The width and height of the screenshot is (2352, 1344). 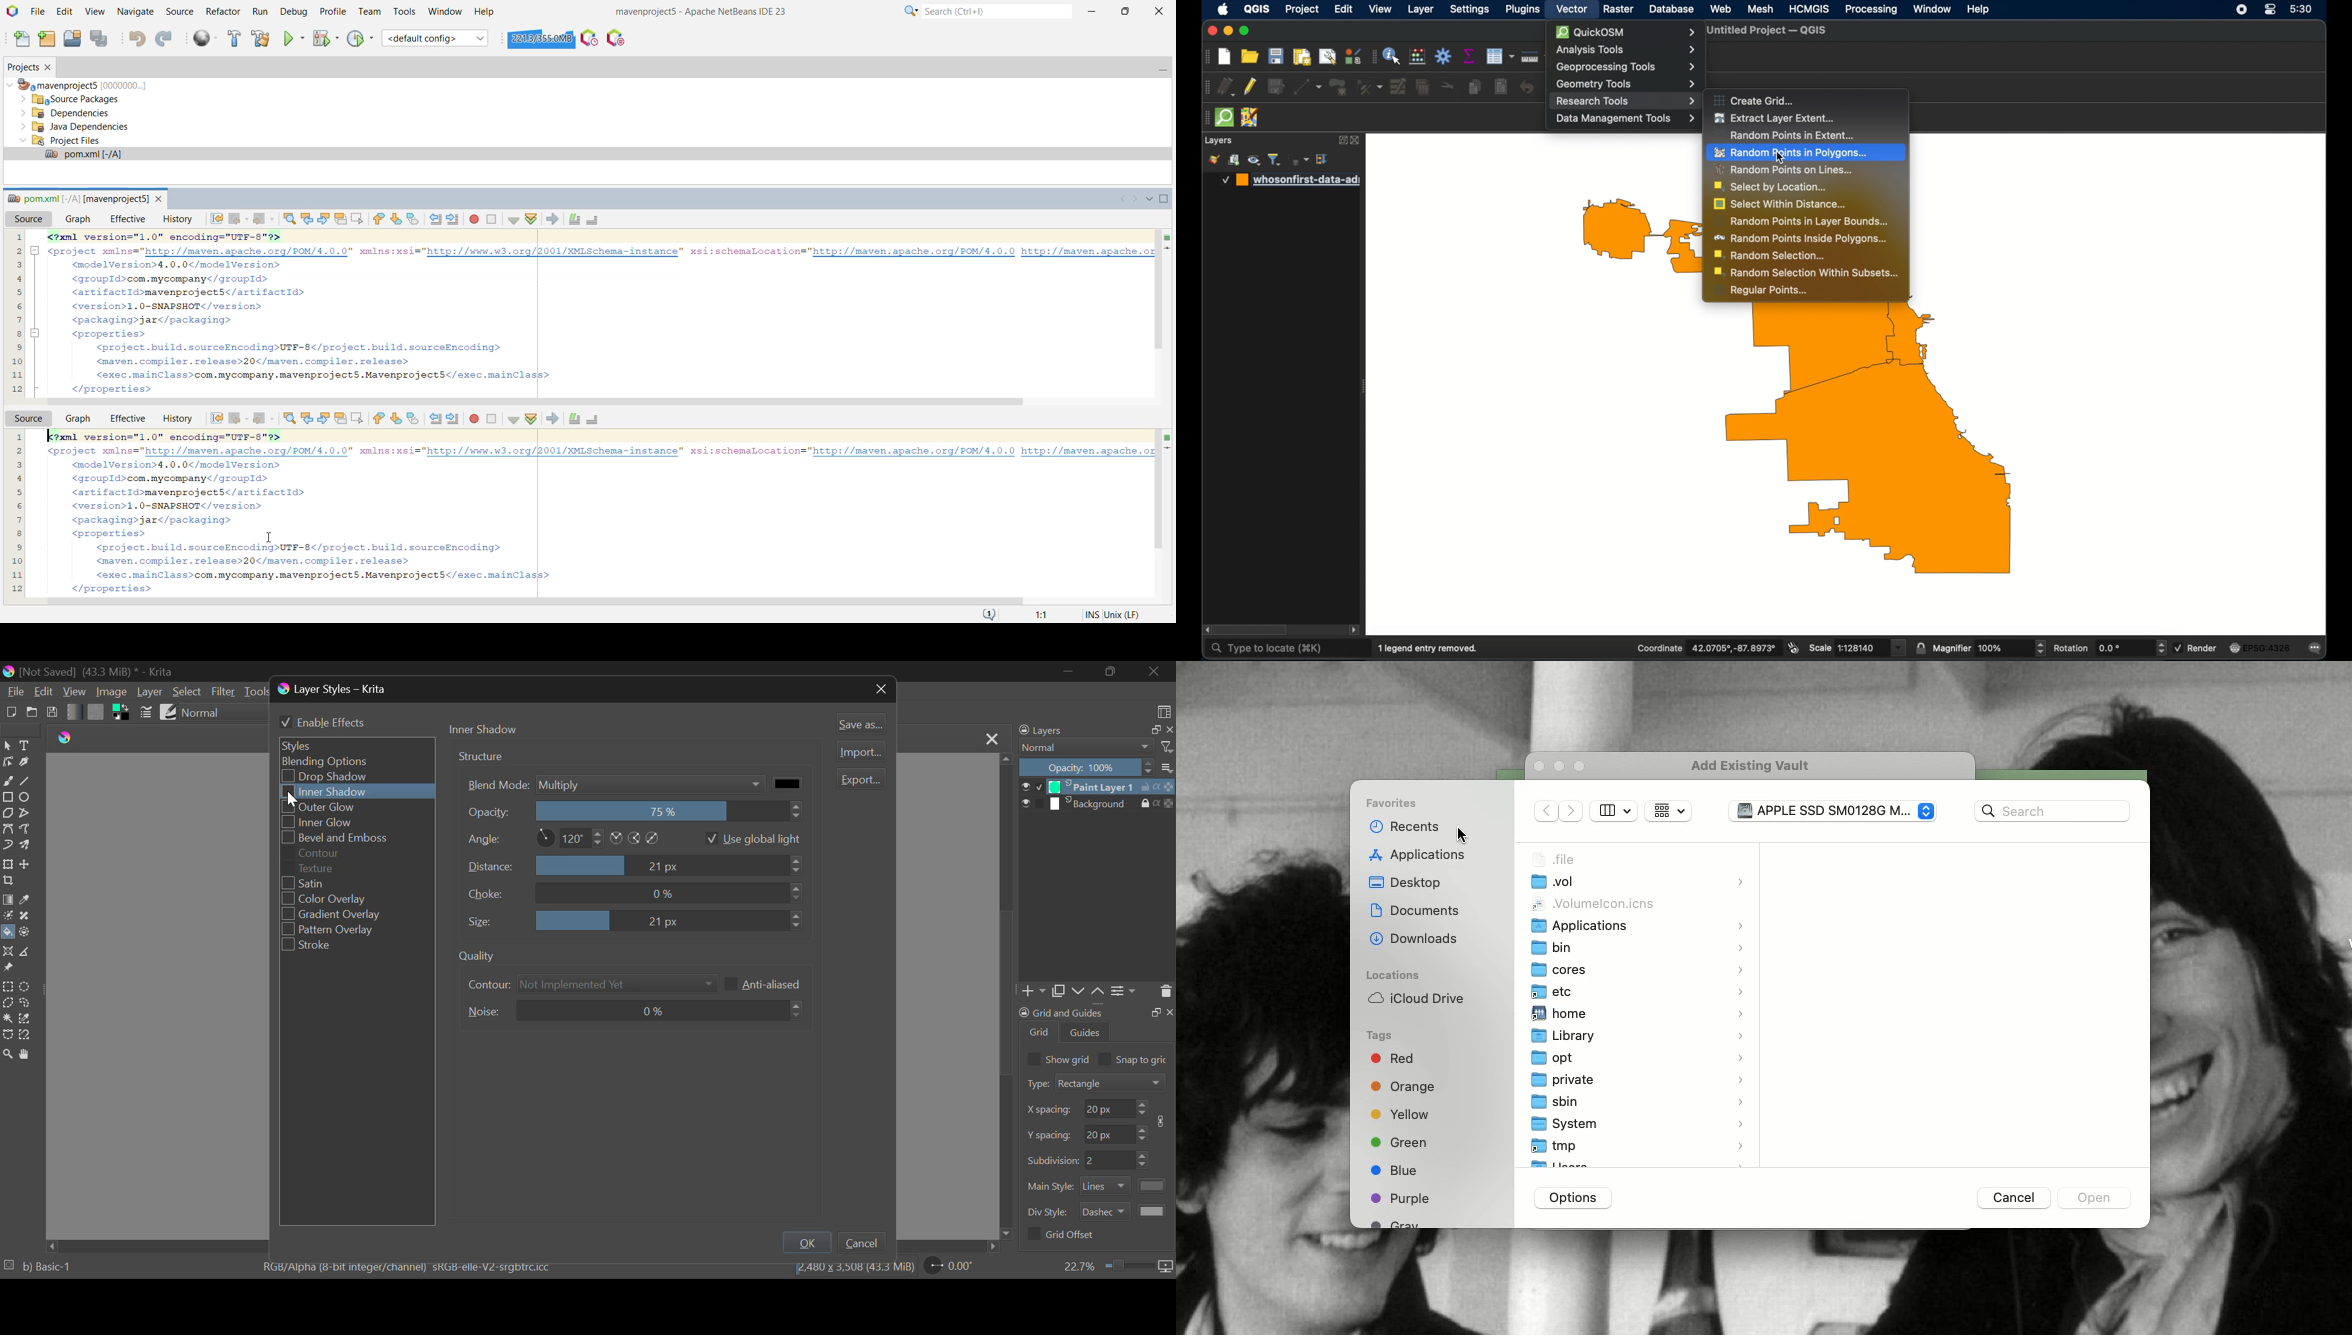 I want to click on delete selected, so click(x=1423, y=86).